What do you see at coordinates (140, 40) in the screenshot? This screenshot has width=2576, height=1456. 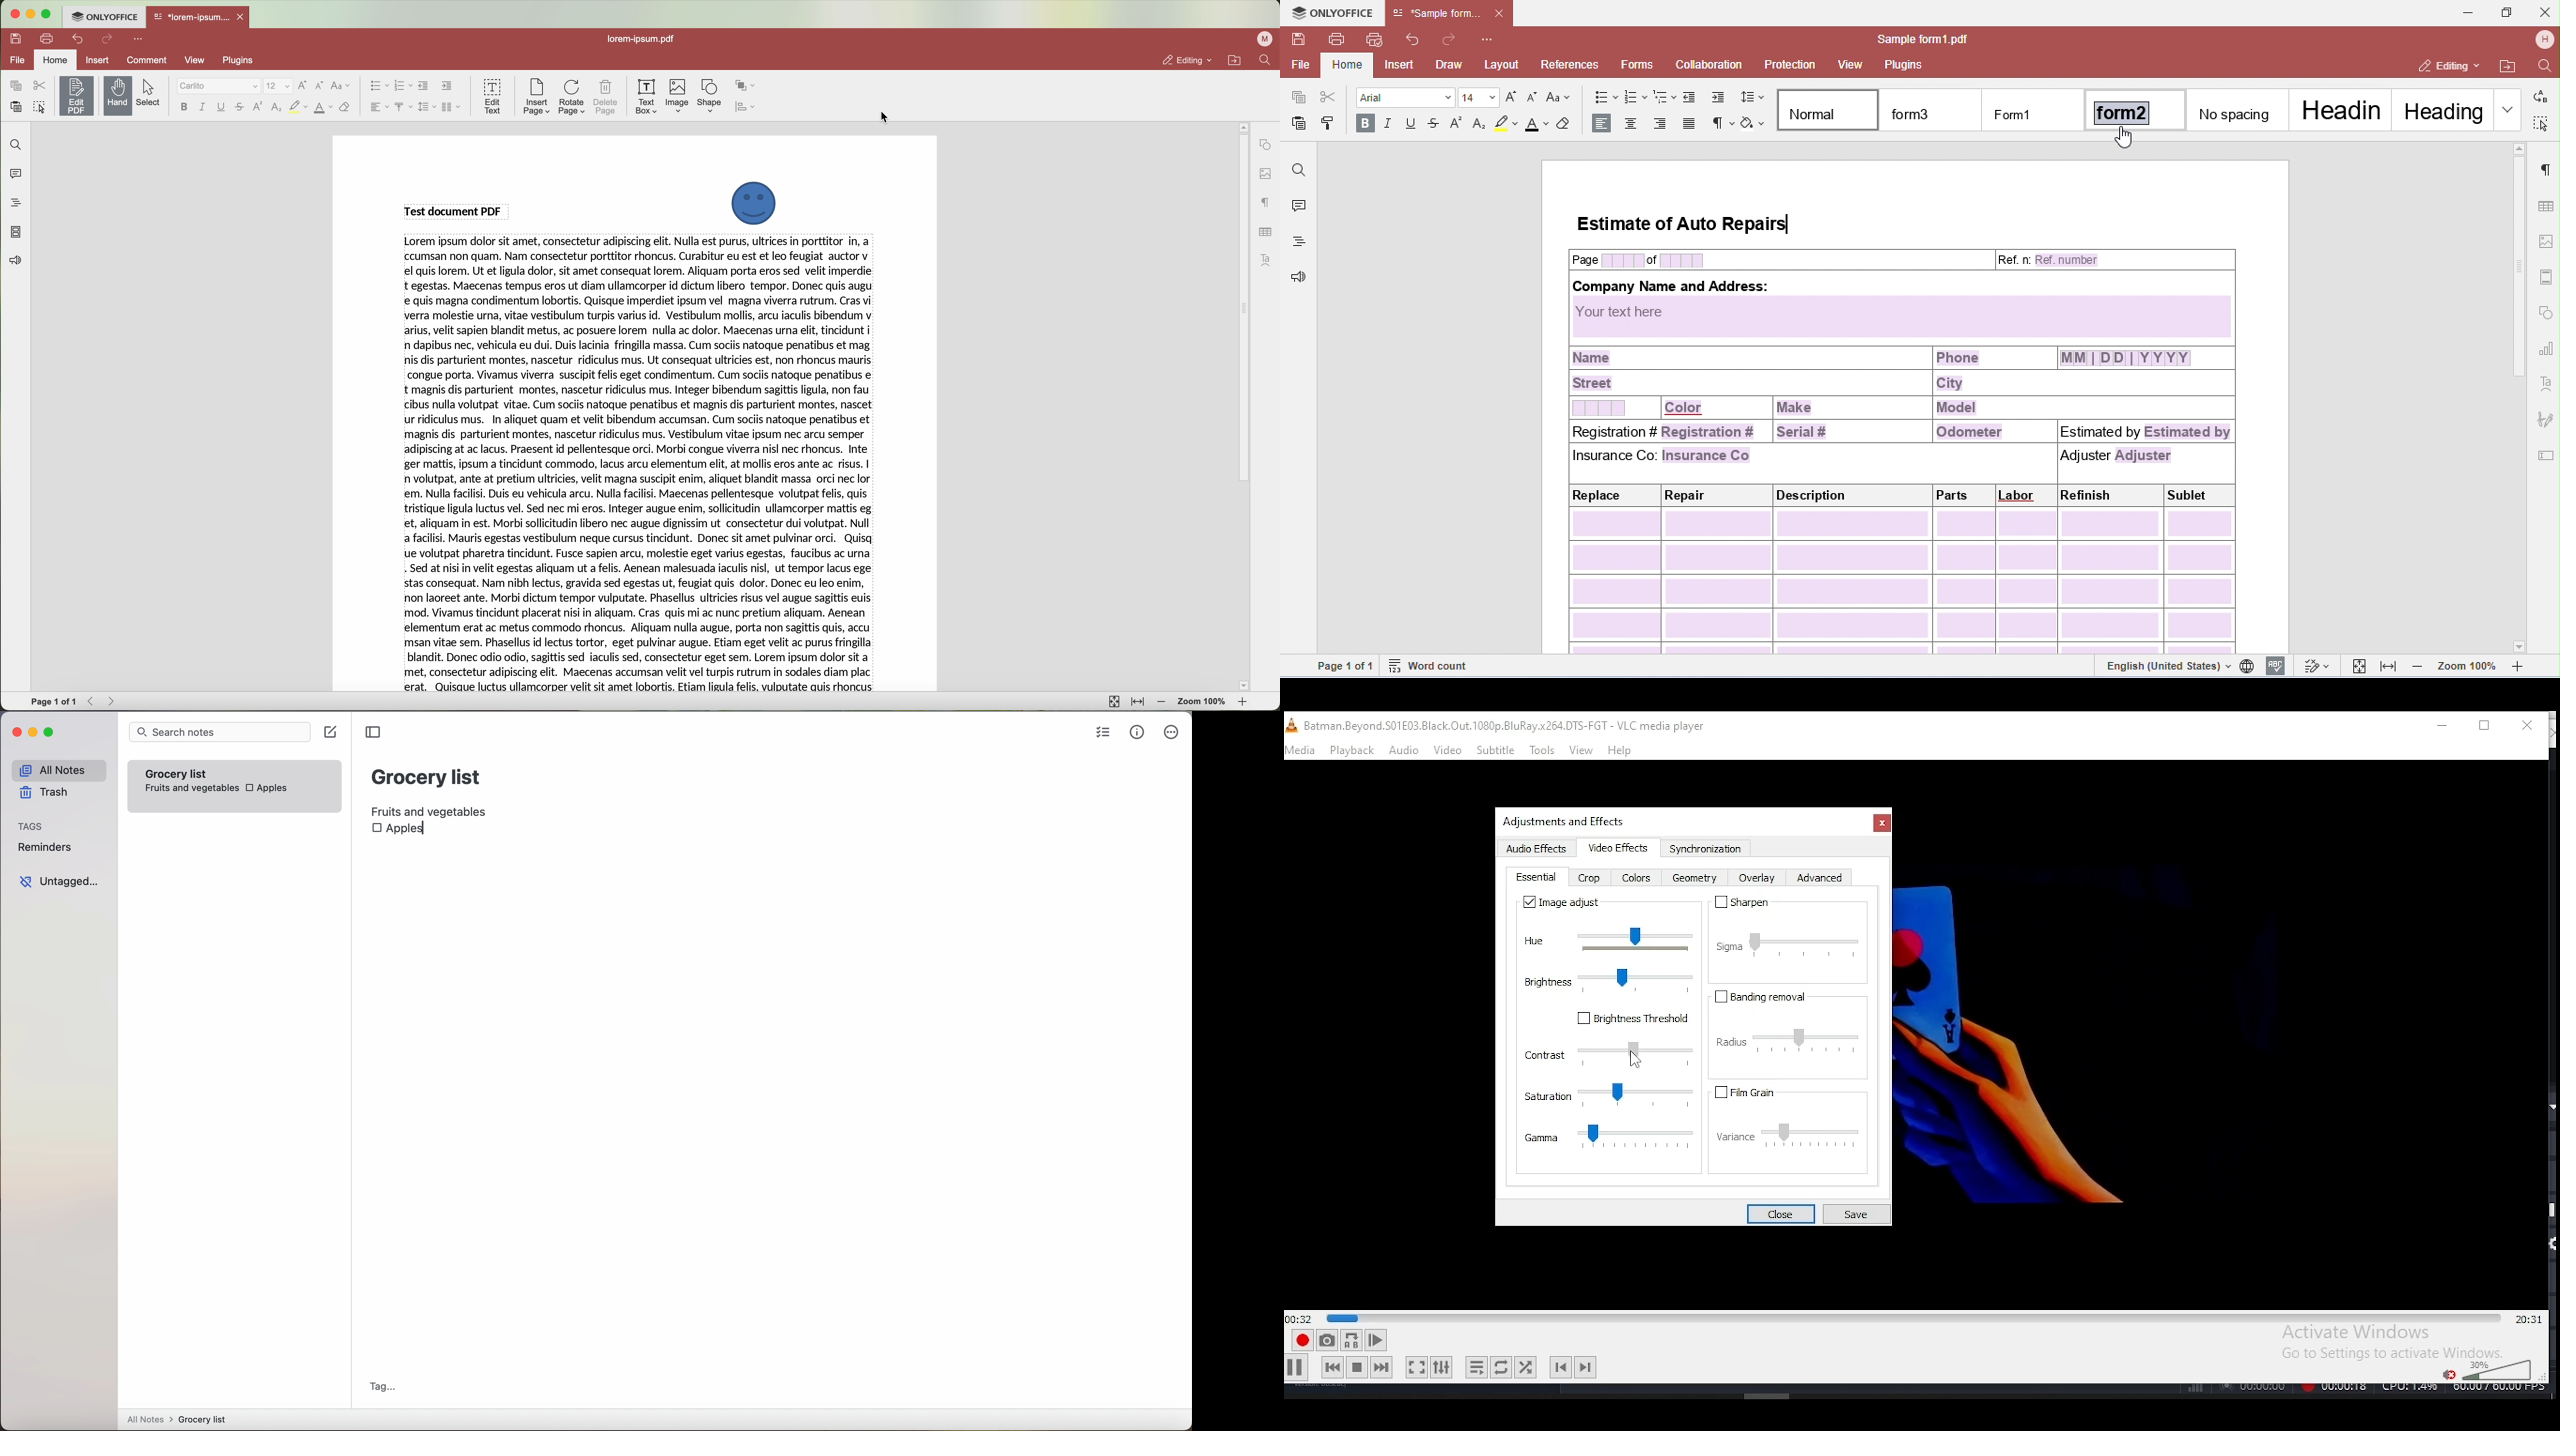 I see `customize quick access toolbar` at bounding box center [140, 40].